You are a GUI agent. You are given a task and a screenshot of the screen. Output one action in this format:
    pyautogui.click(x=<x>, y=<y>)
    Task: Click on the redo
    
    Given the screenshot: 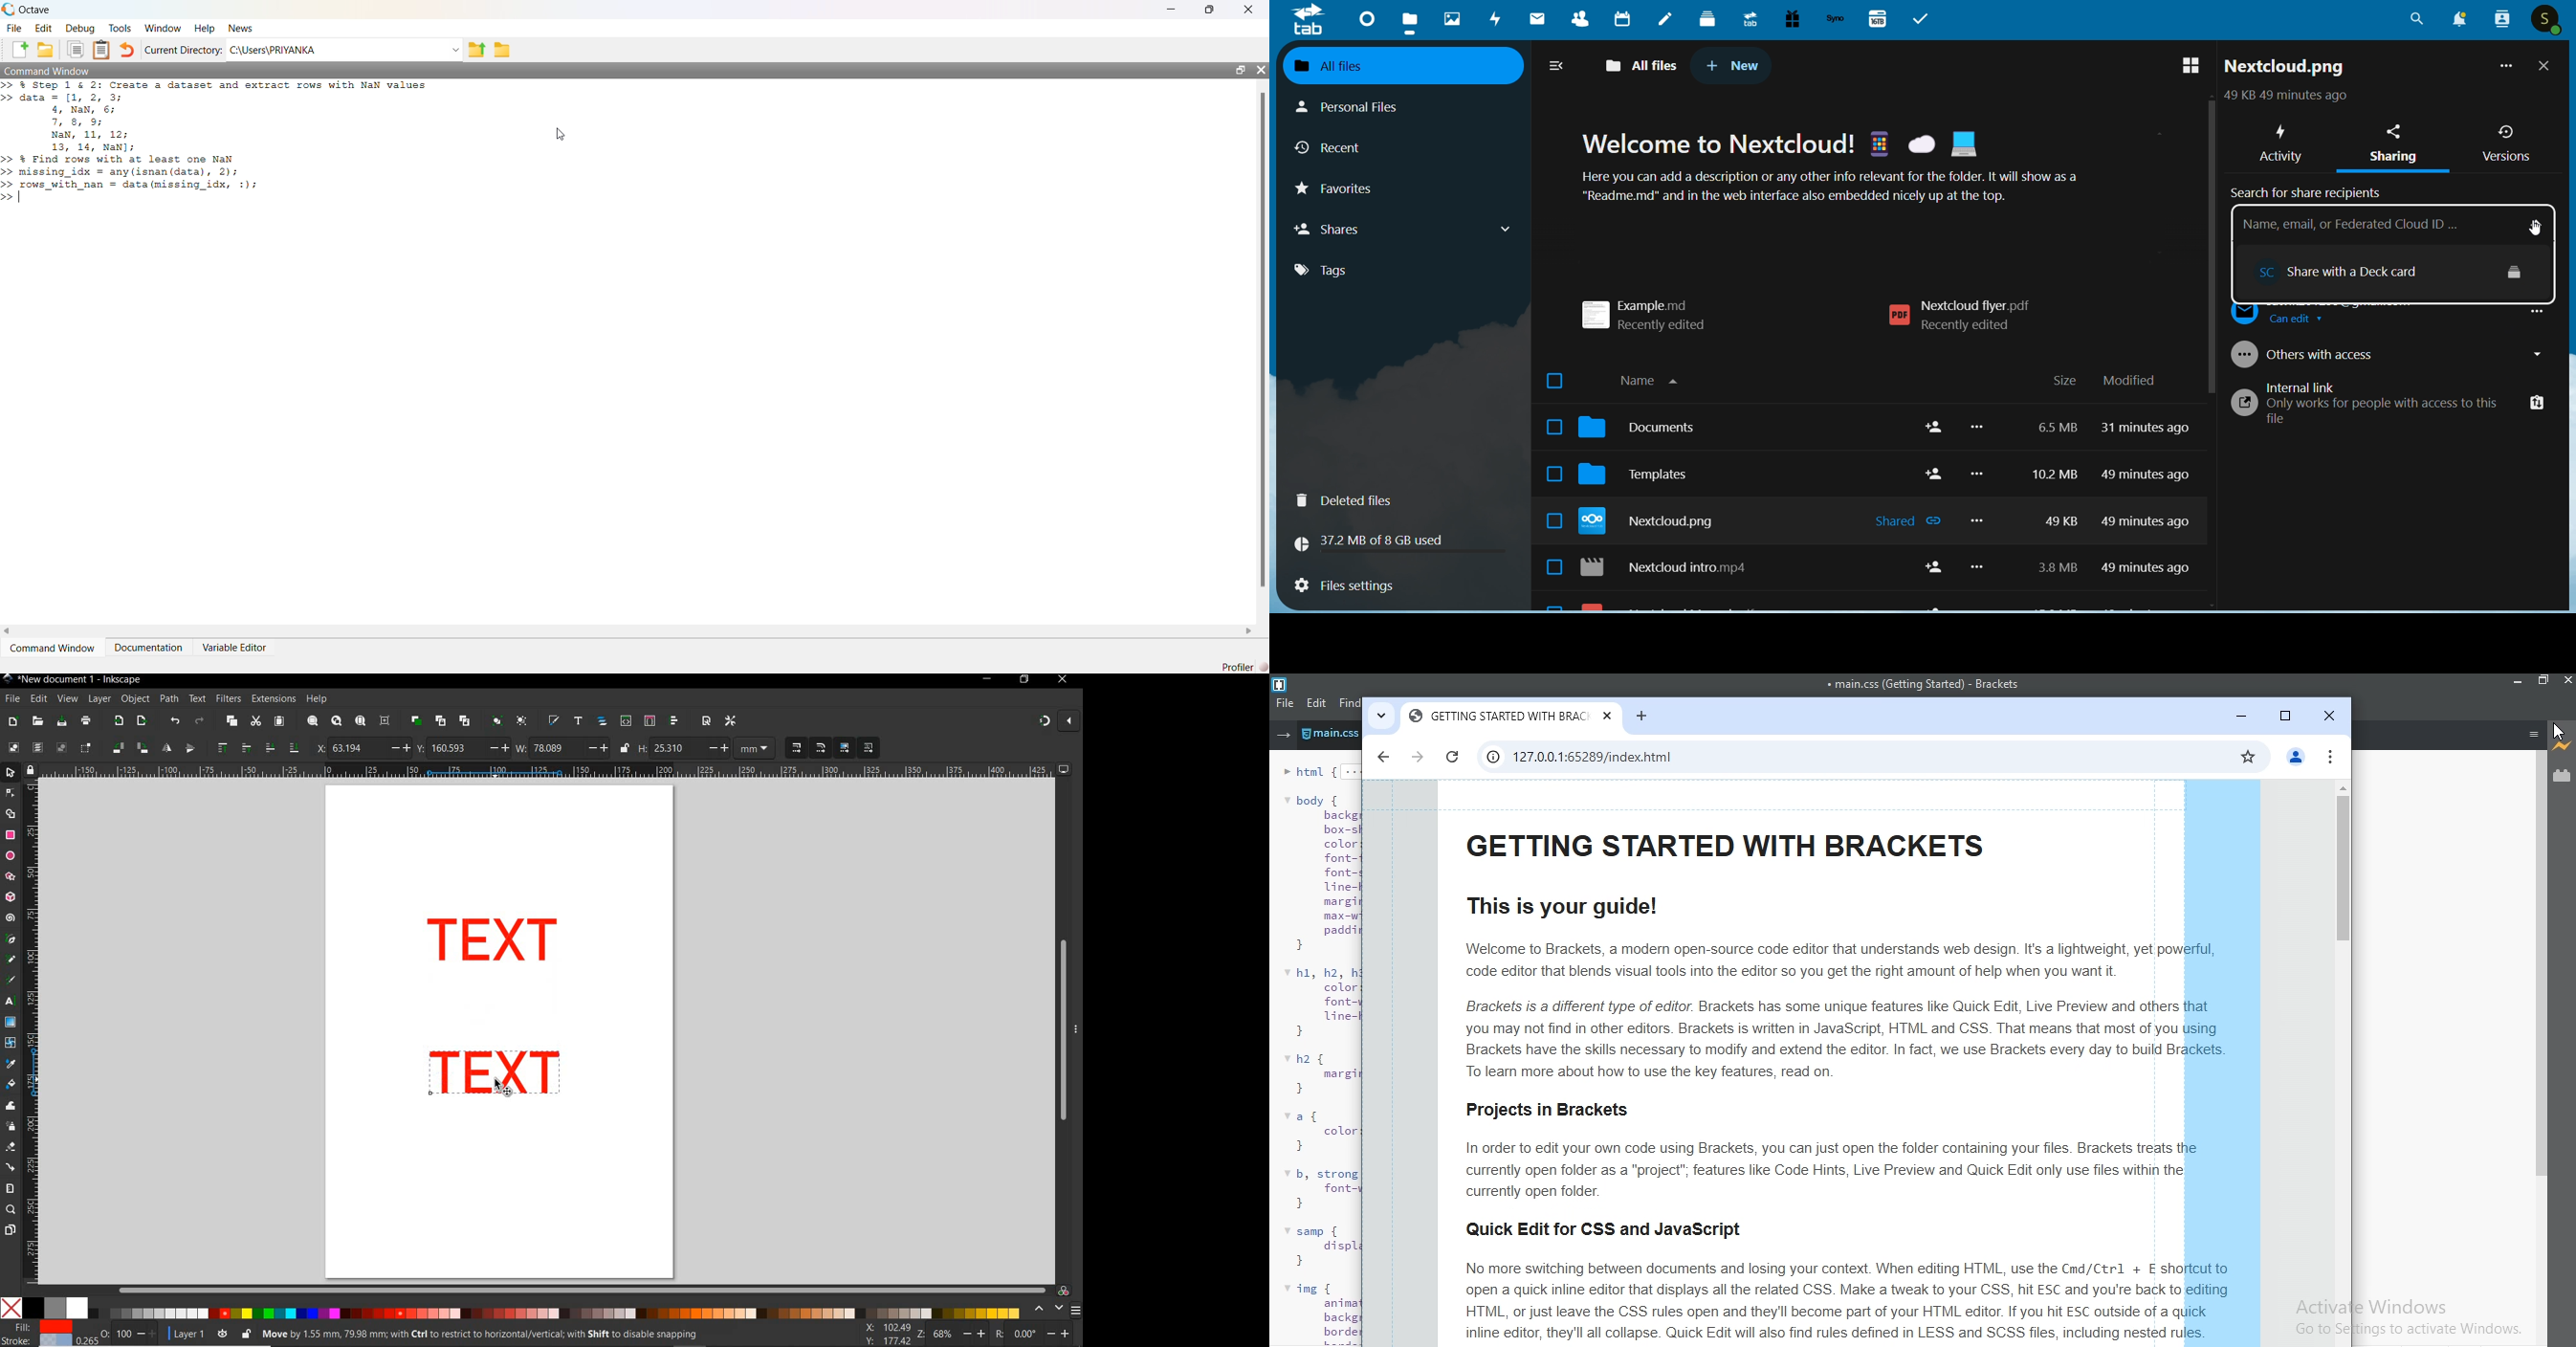 What is the action you would take?
    pyautogui.click(x=199, y=721)
    